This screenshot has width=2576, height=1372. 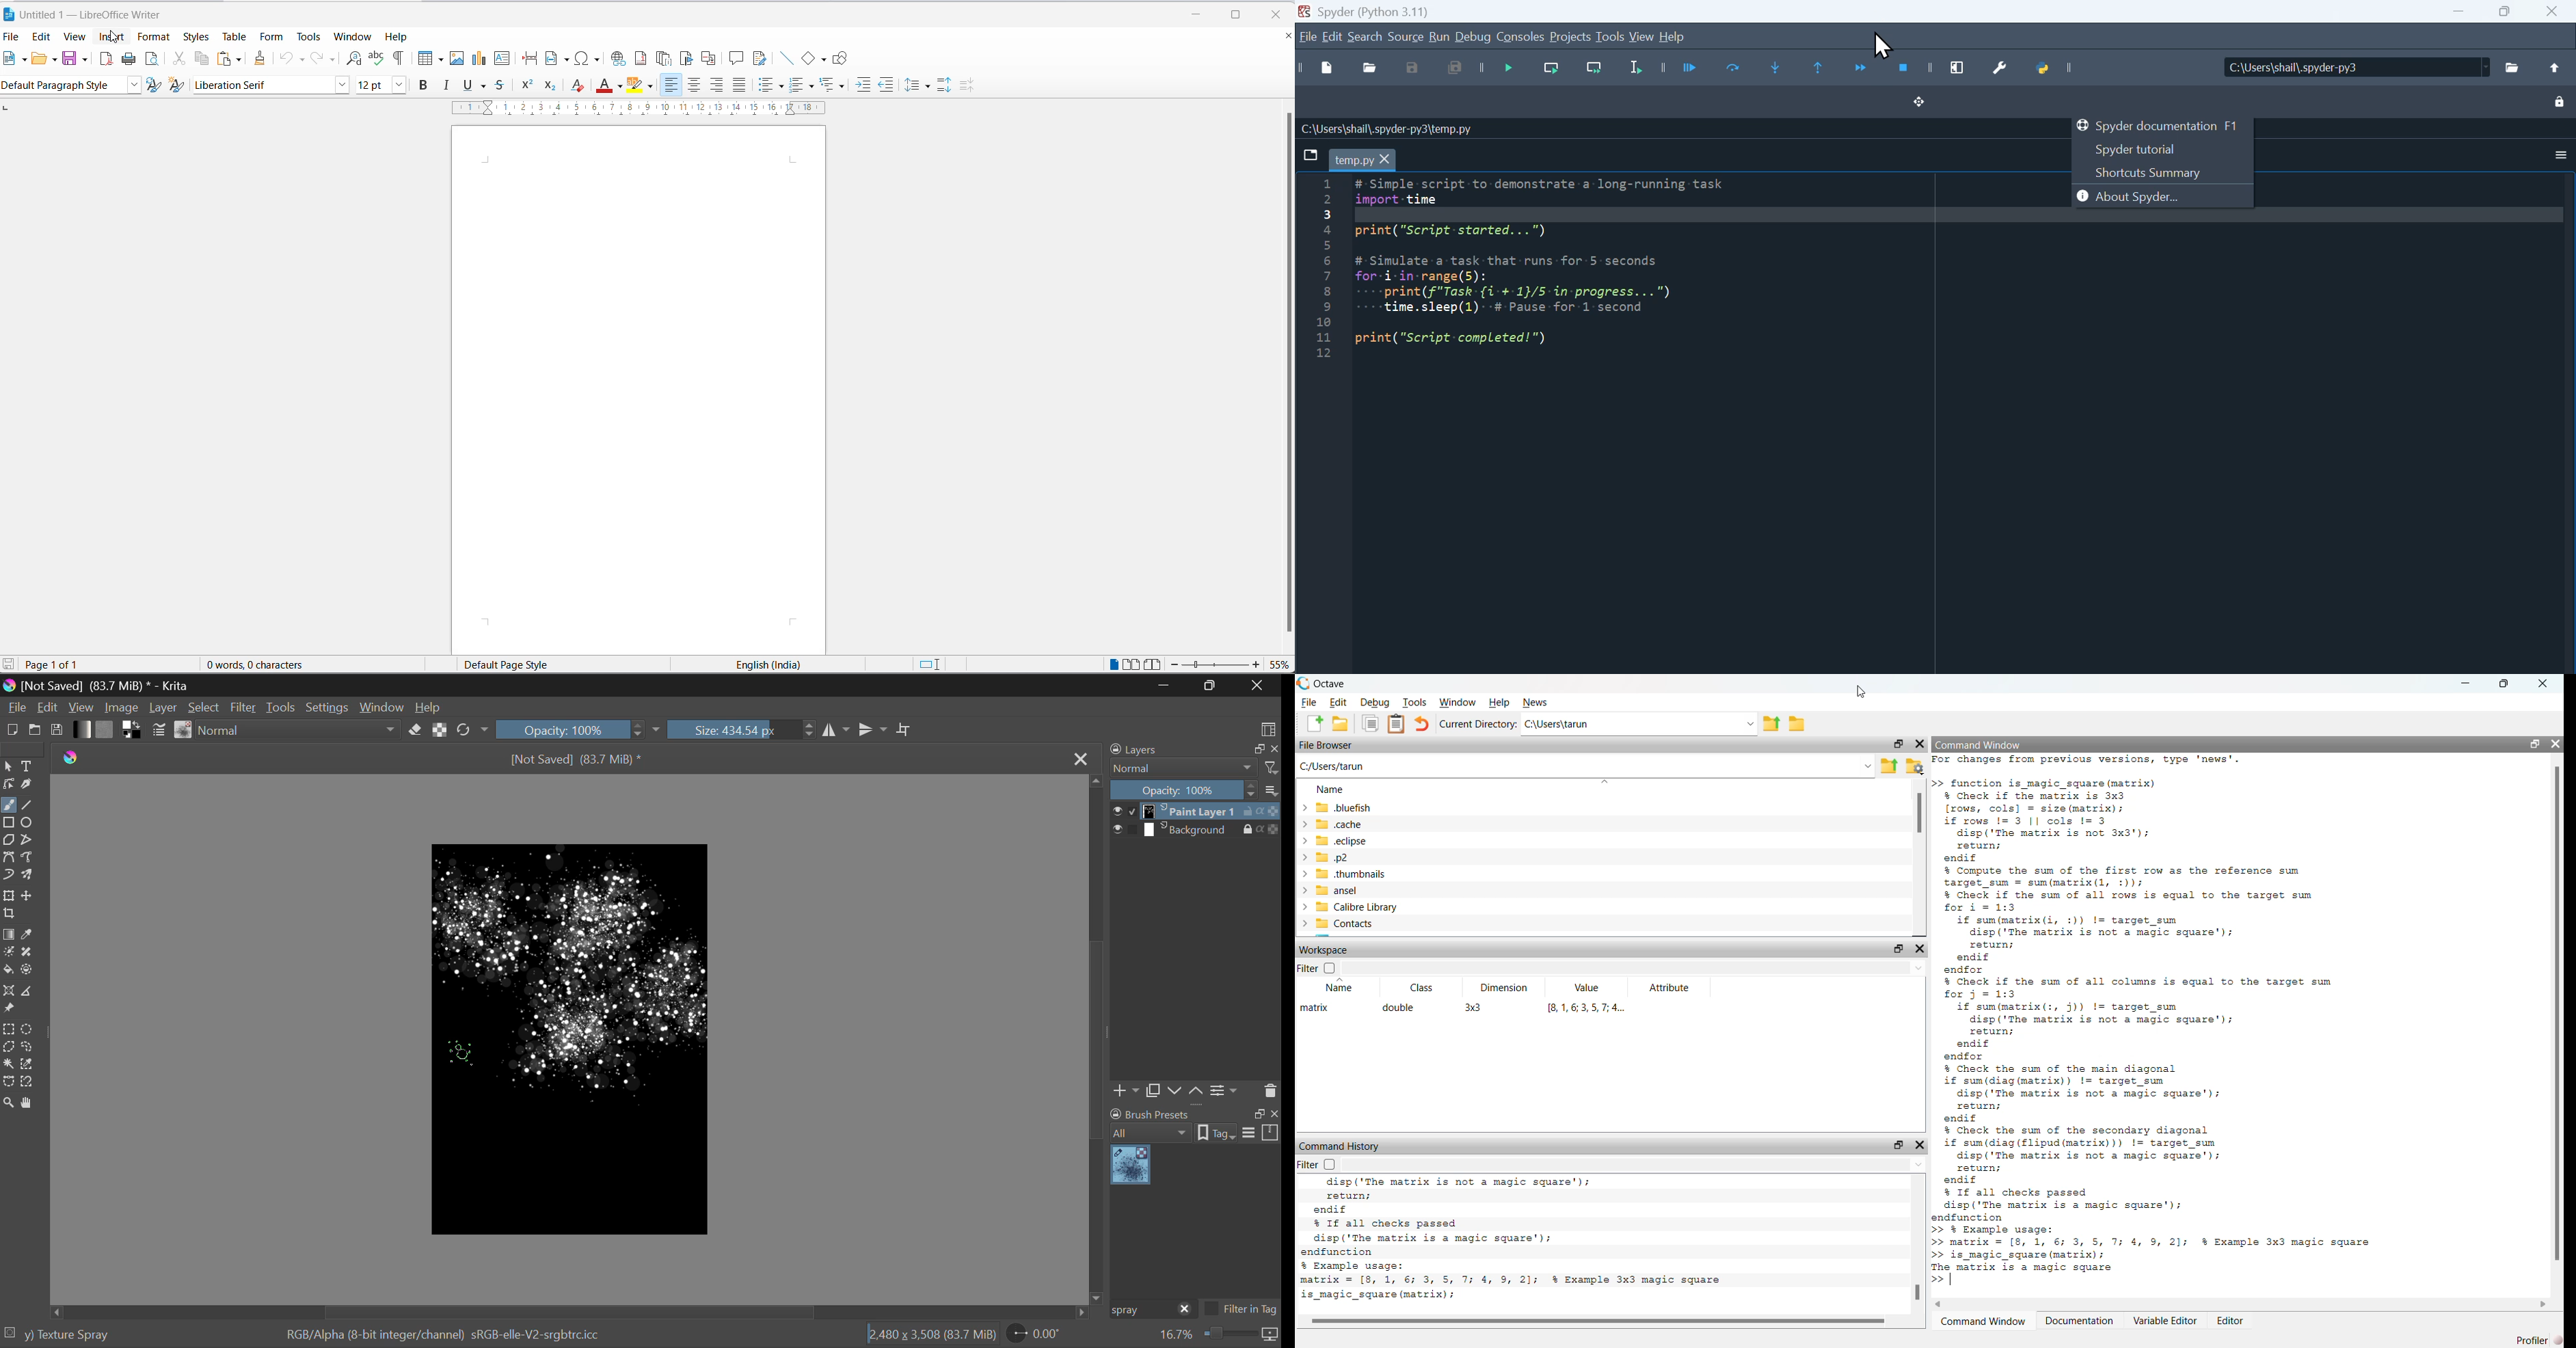 What do you see at coordinates (522, 664) in the screenshot?
I see `page style` at bounding box center [522, 664].